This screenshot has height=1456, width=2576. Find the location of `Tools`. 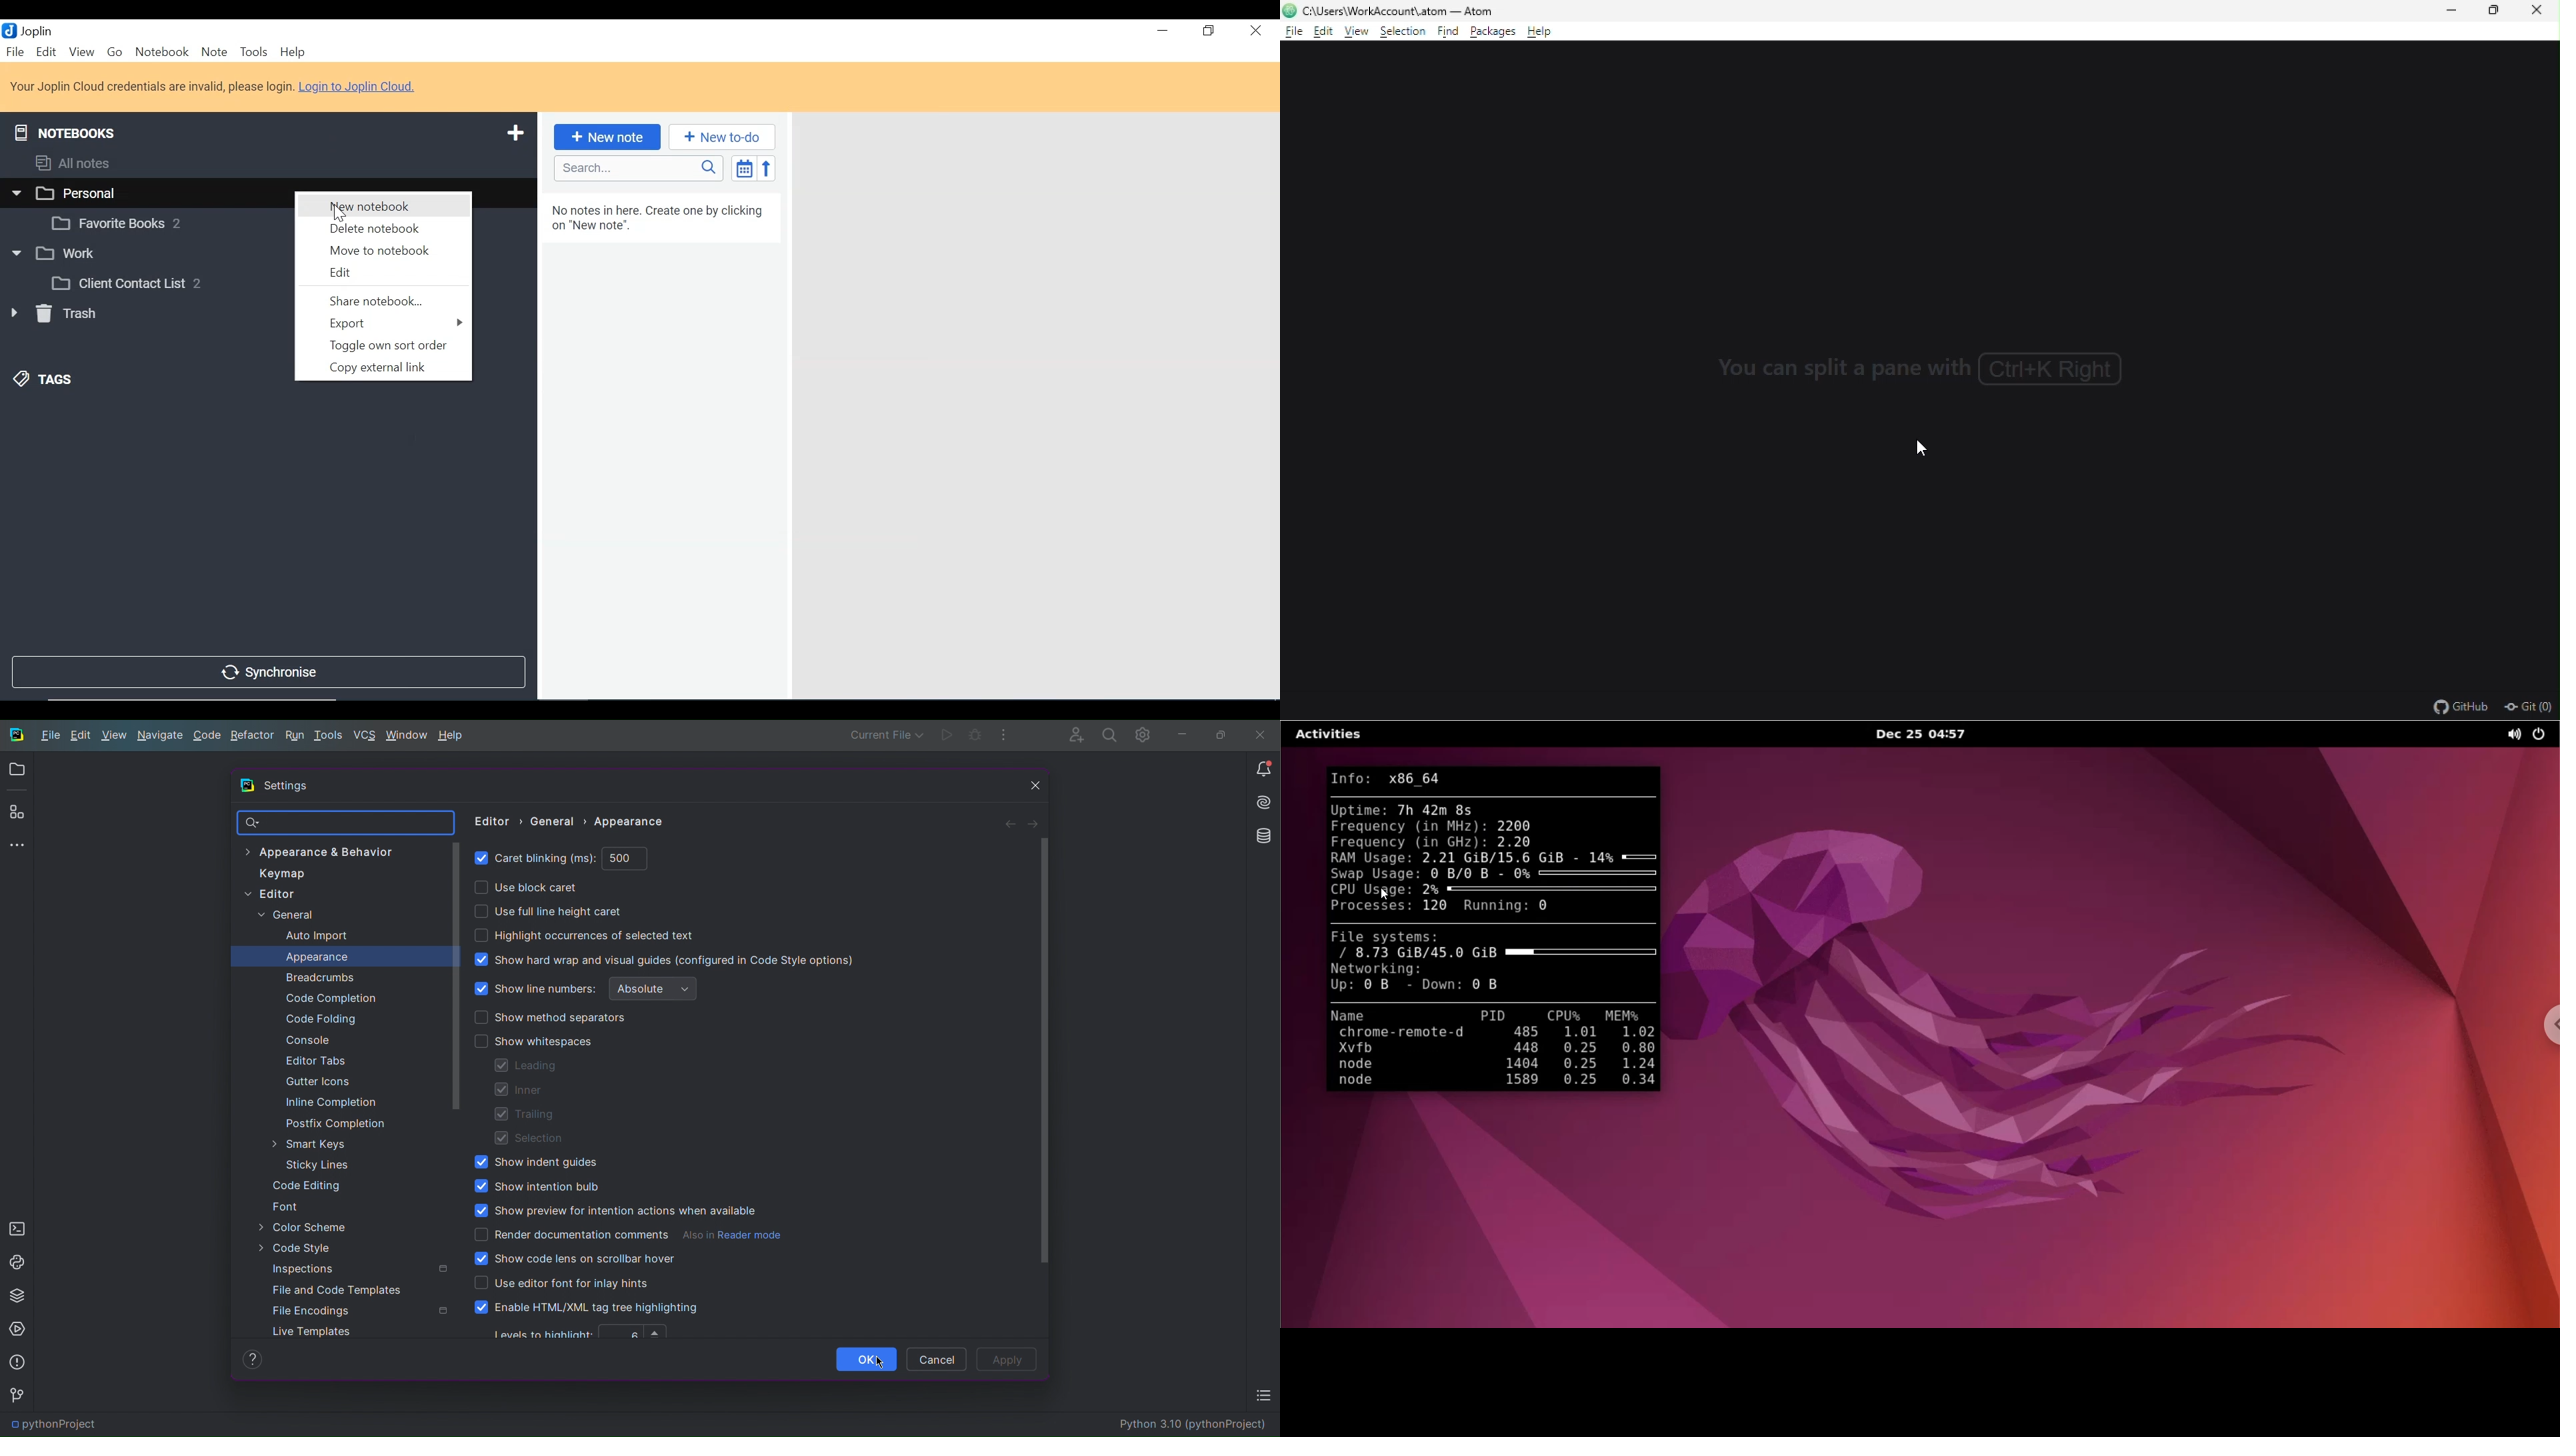

Tools is located at coordinates (255, 53).